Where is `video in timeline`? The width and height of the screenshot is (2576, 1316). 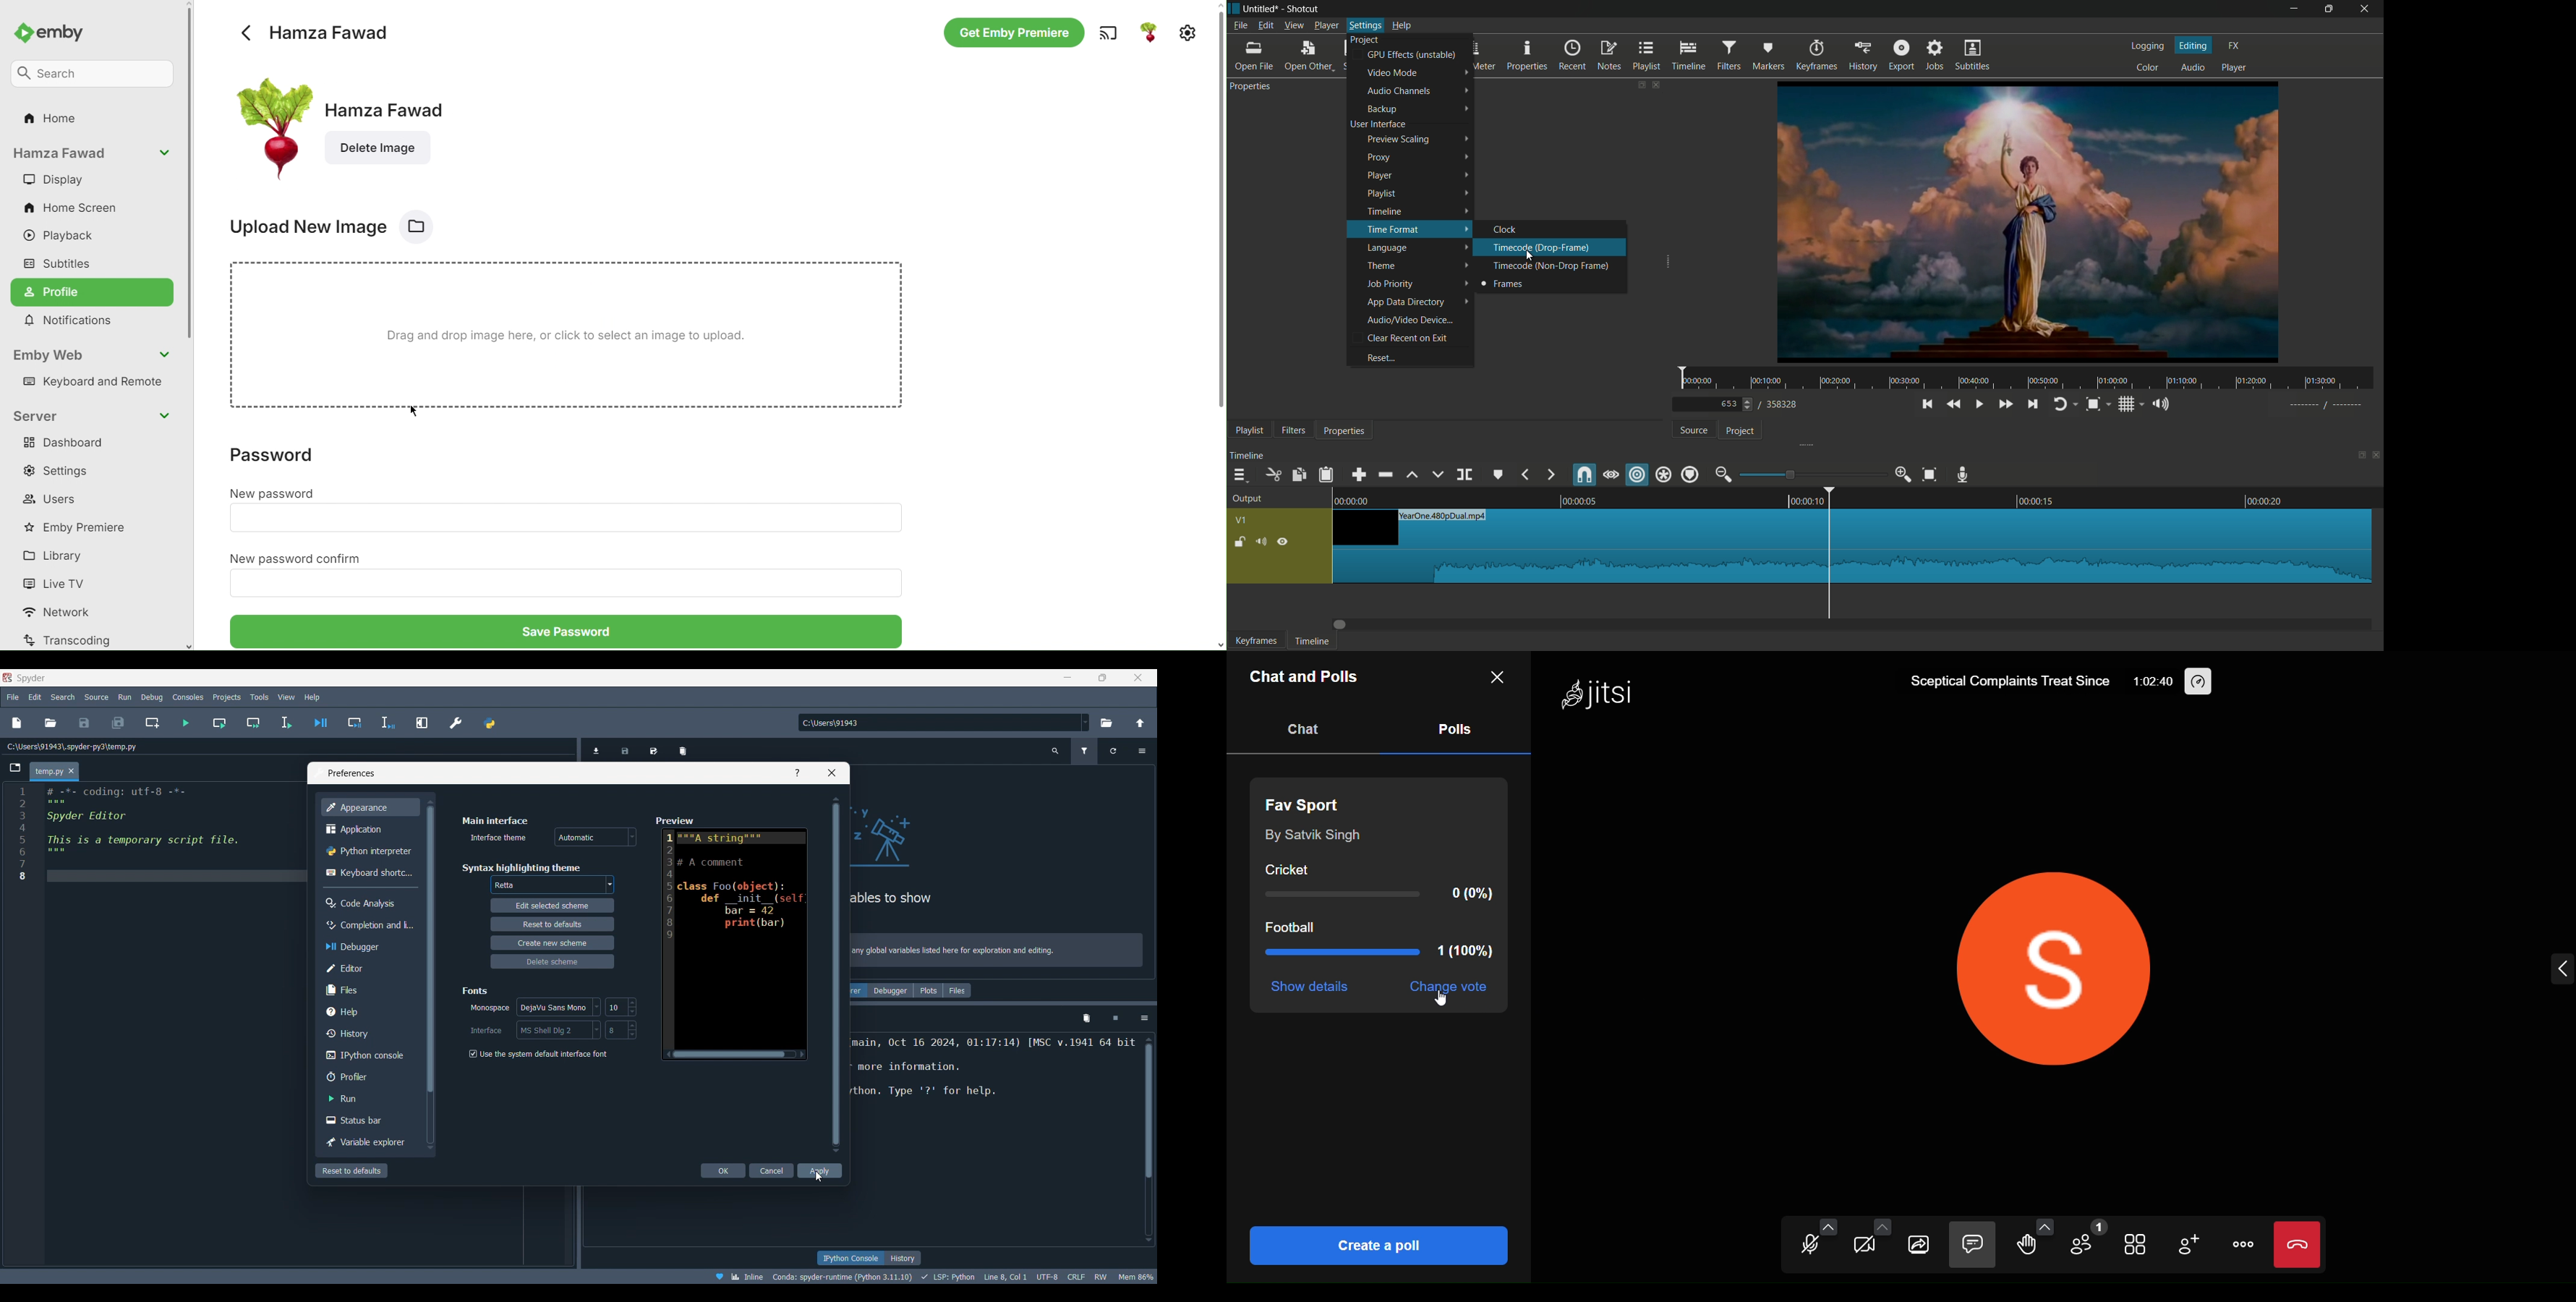
video in timeline is located at coordinates (1854, 547).